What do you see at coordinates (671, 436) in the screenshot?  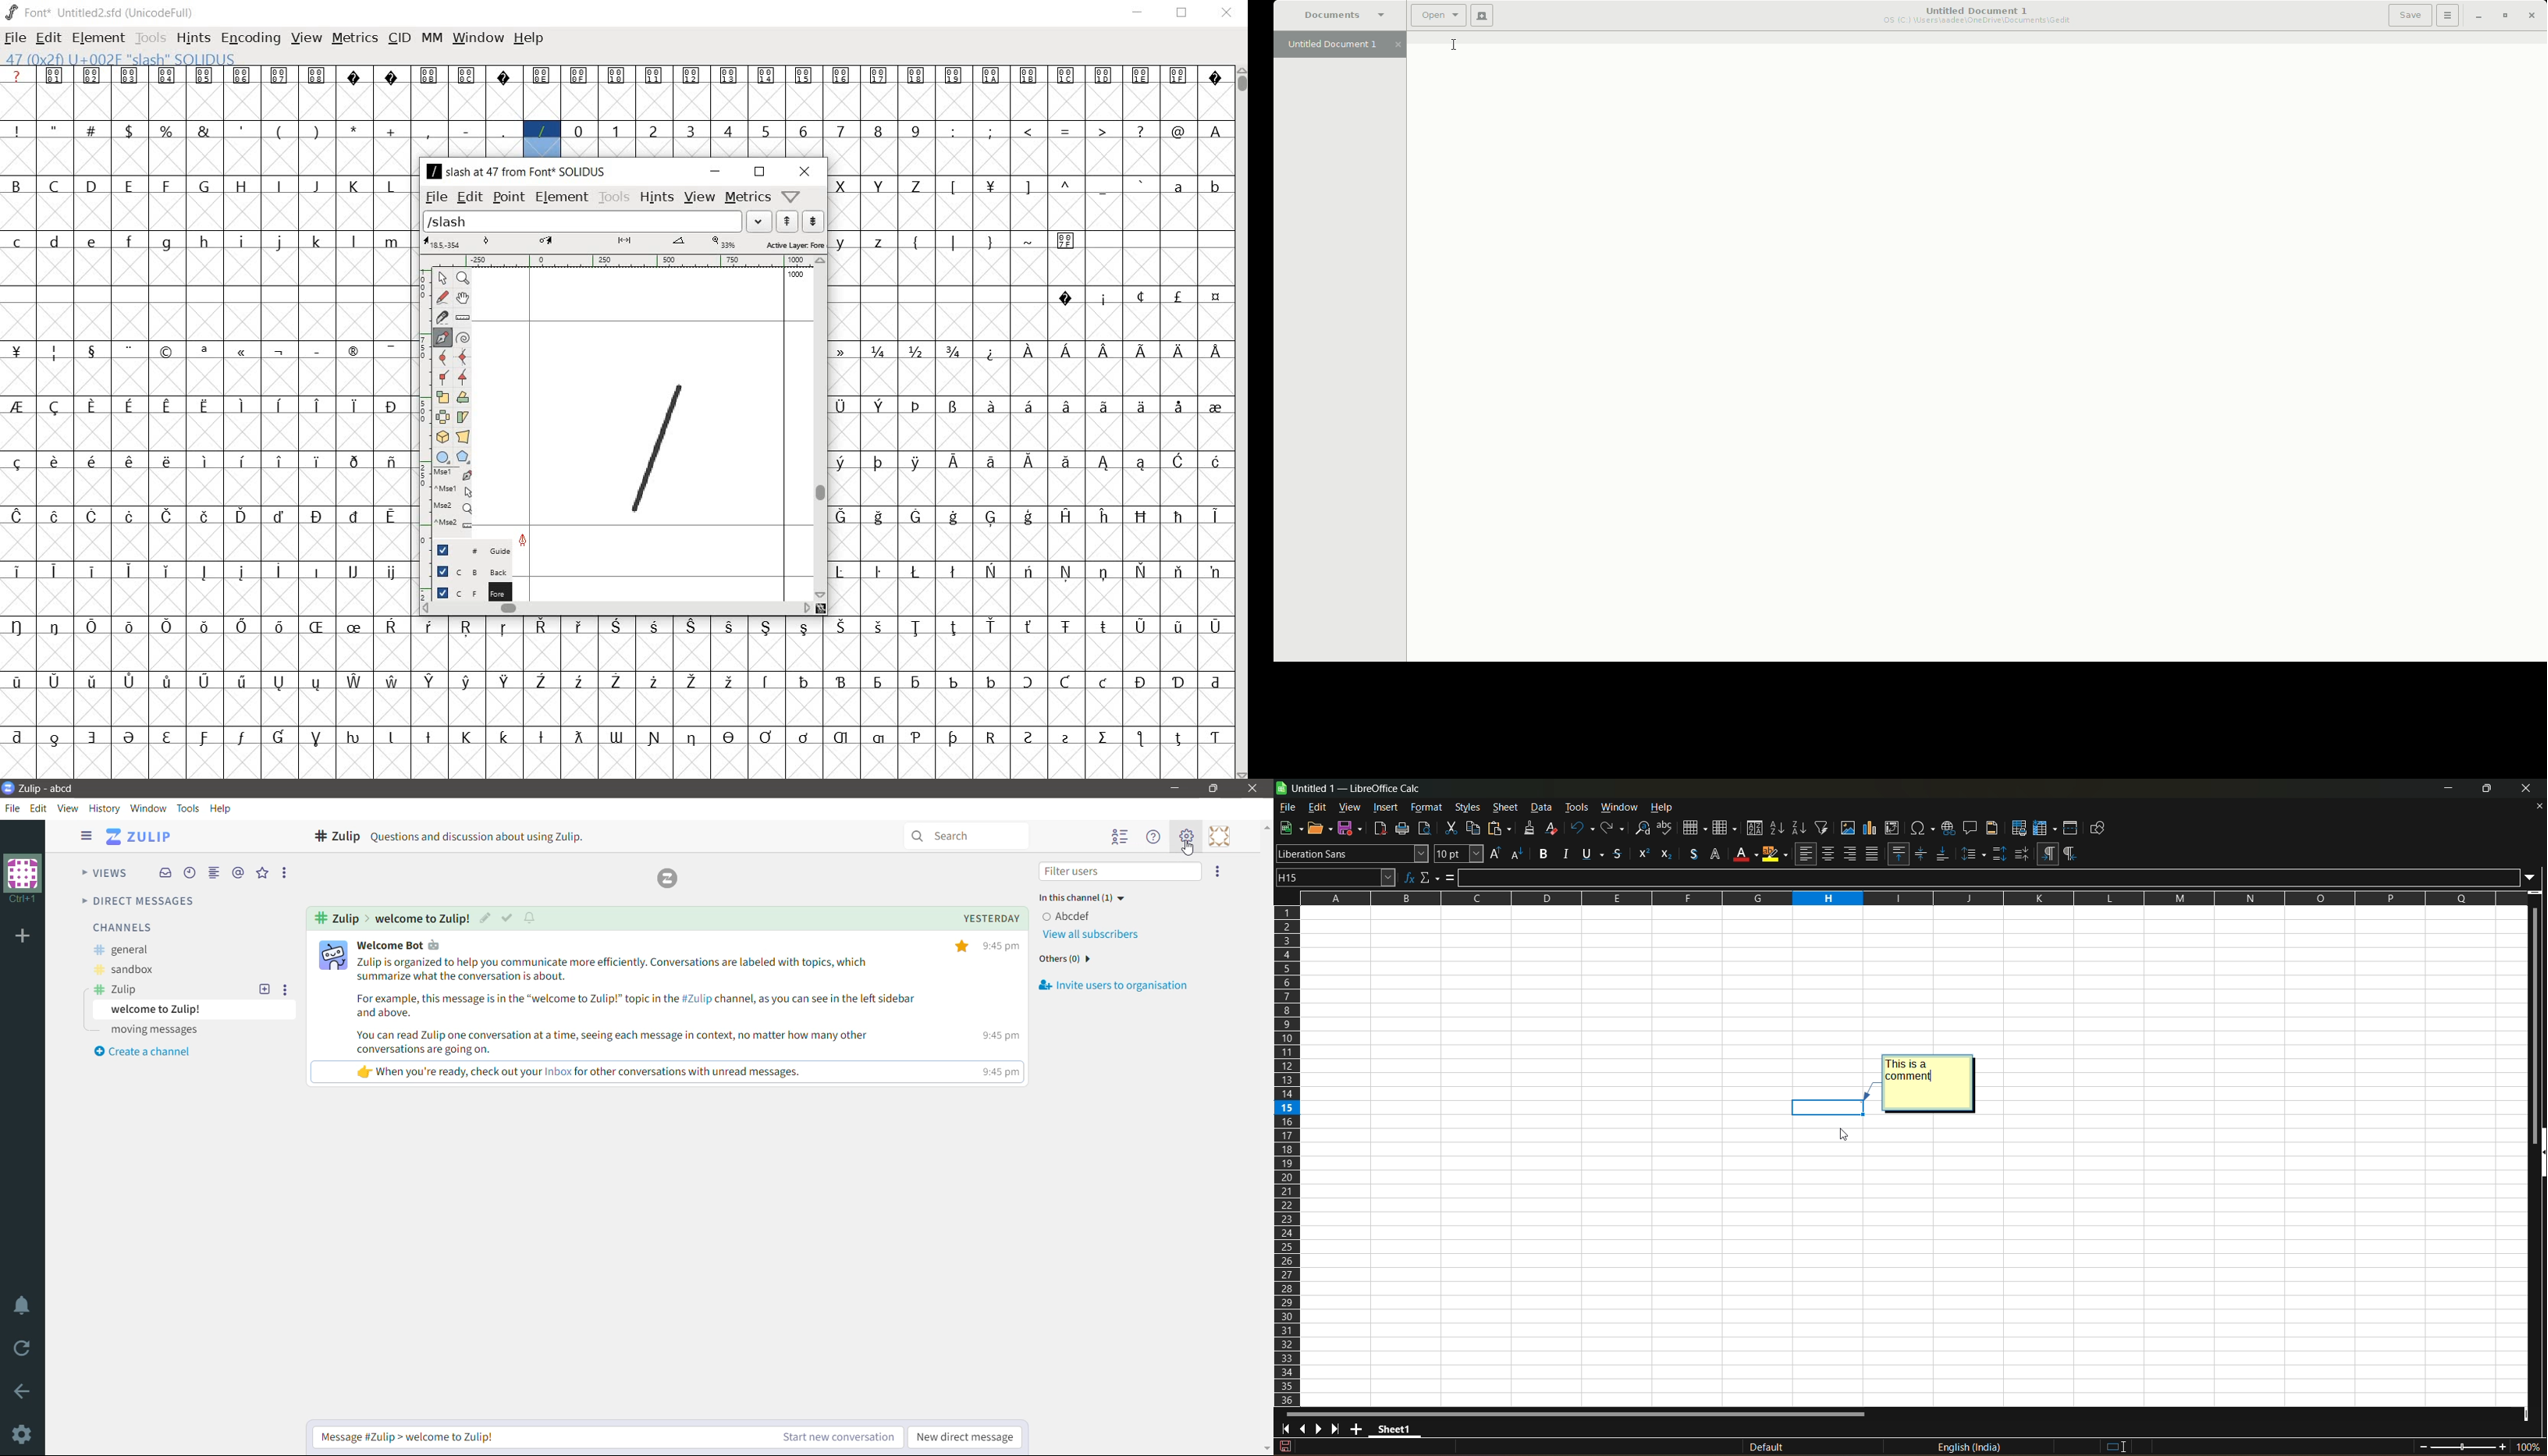 I see `line` at bounding box center [671, 436].